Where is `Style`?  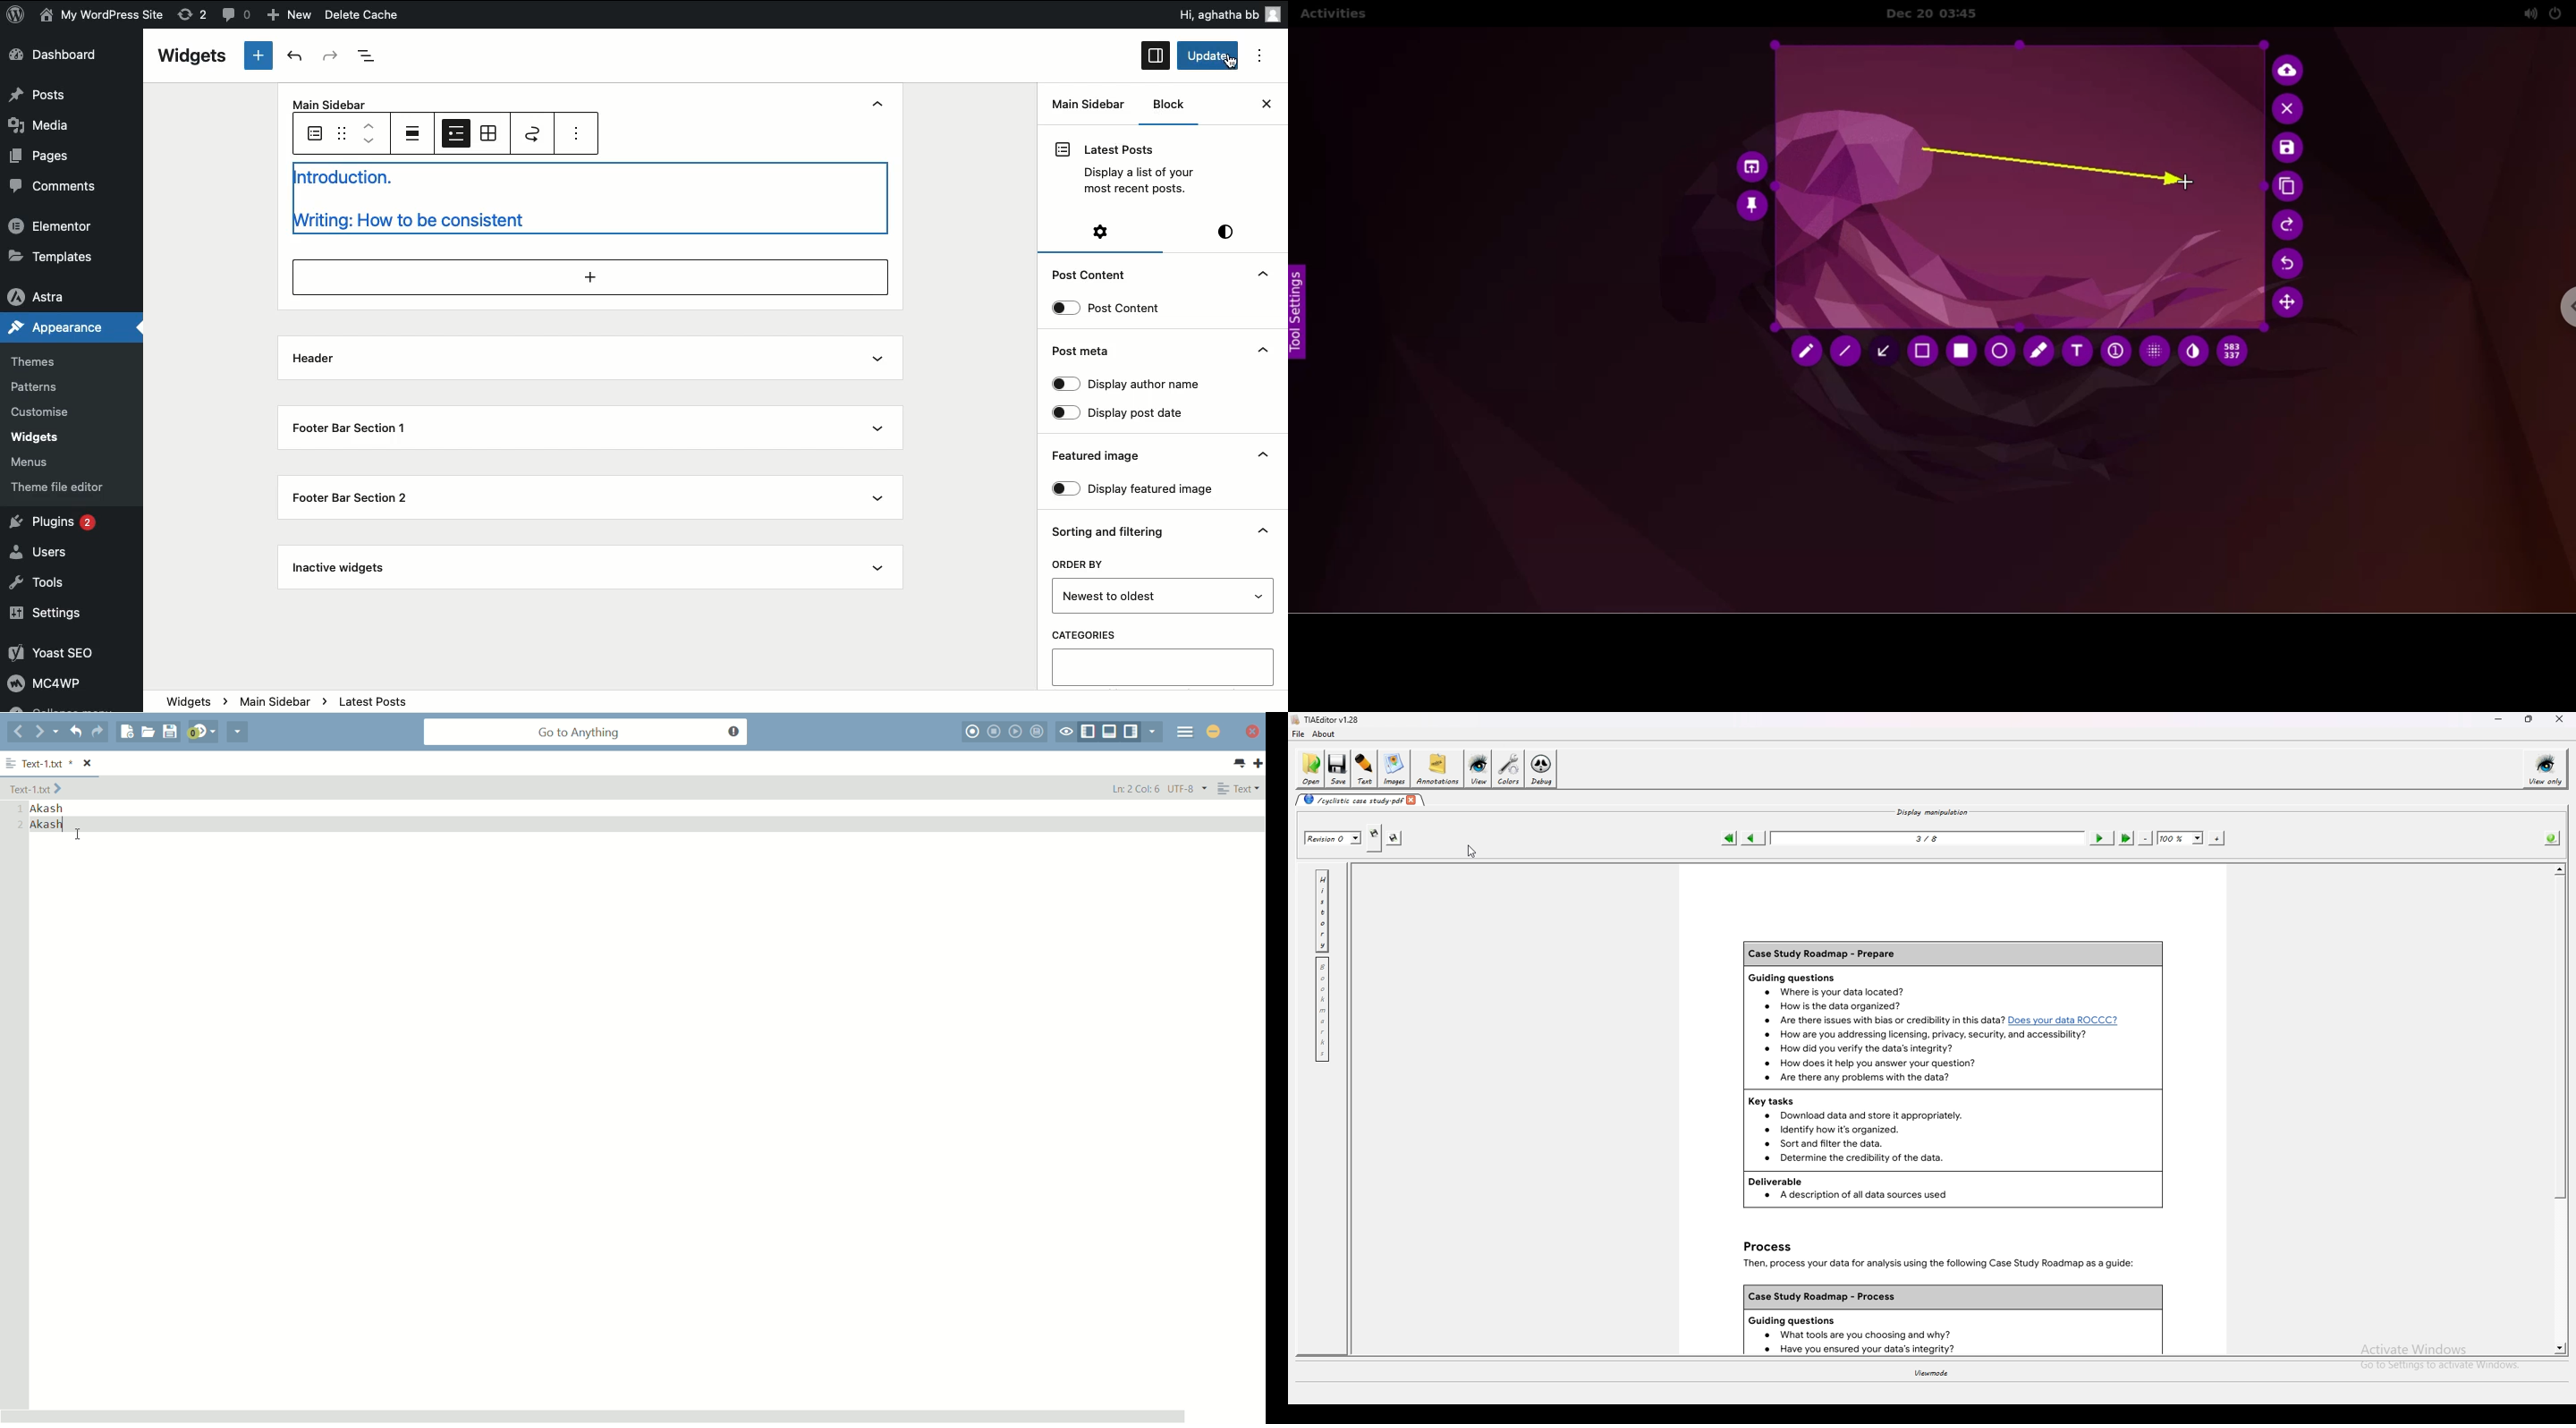 Style is located at coordinates (1225, 233).